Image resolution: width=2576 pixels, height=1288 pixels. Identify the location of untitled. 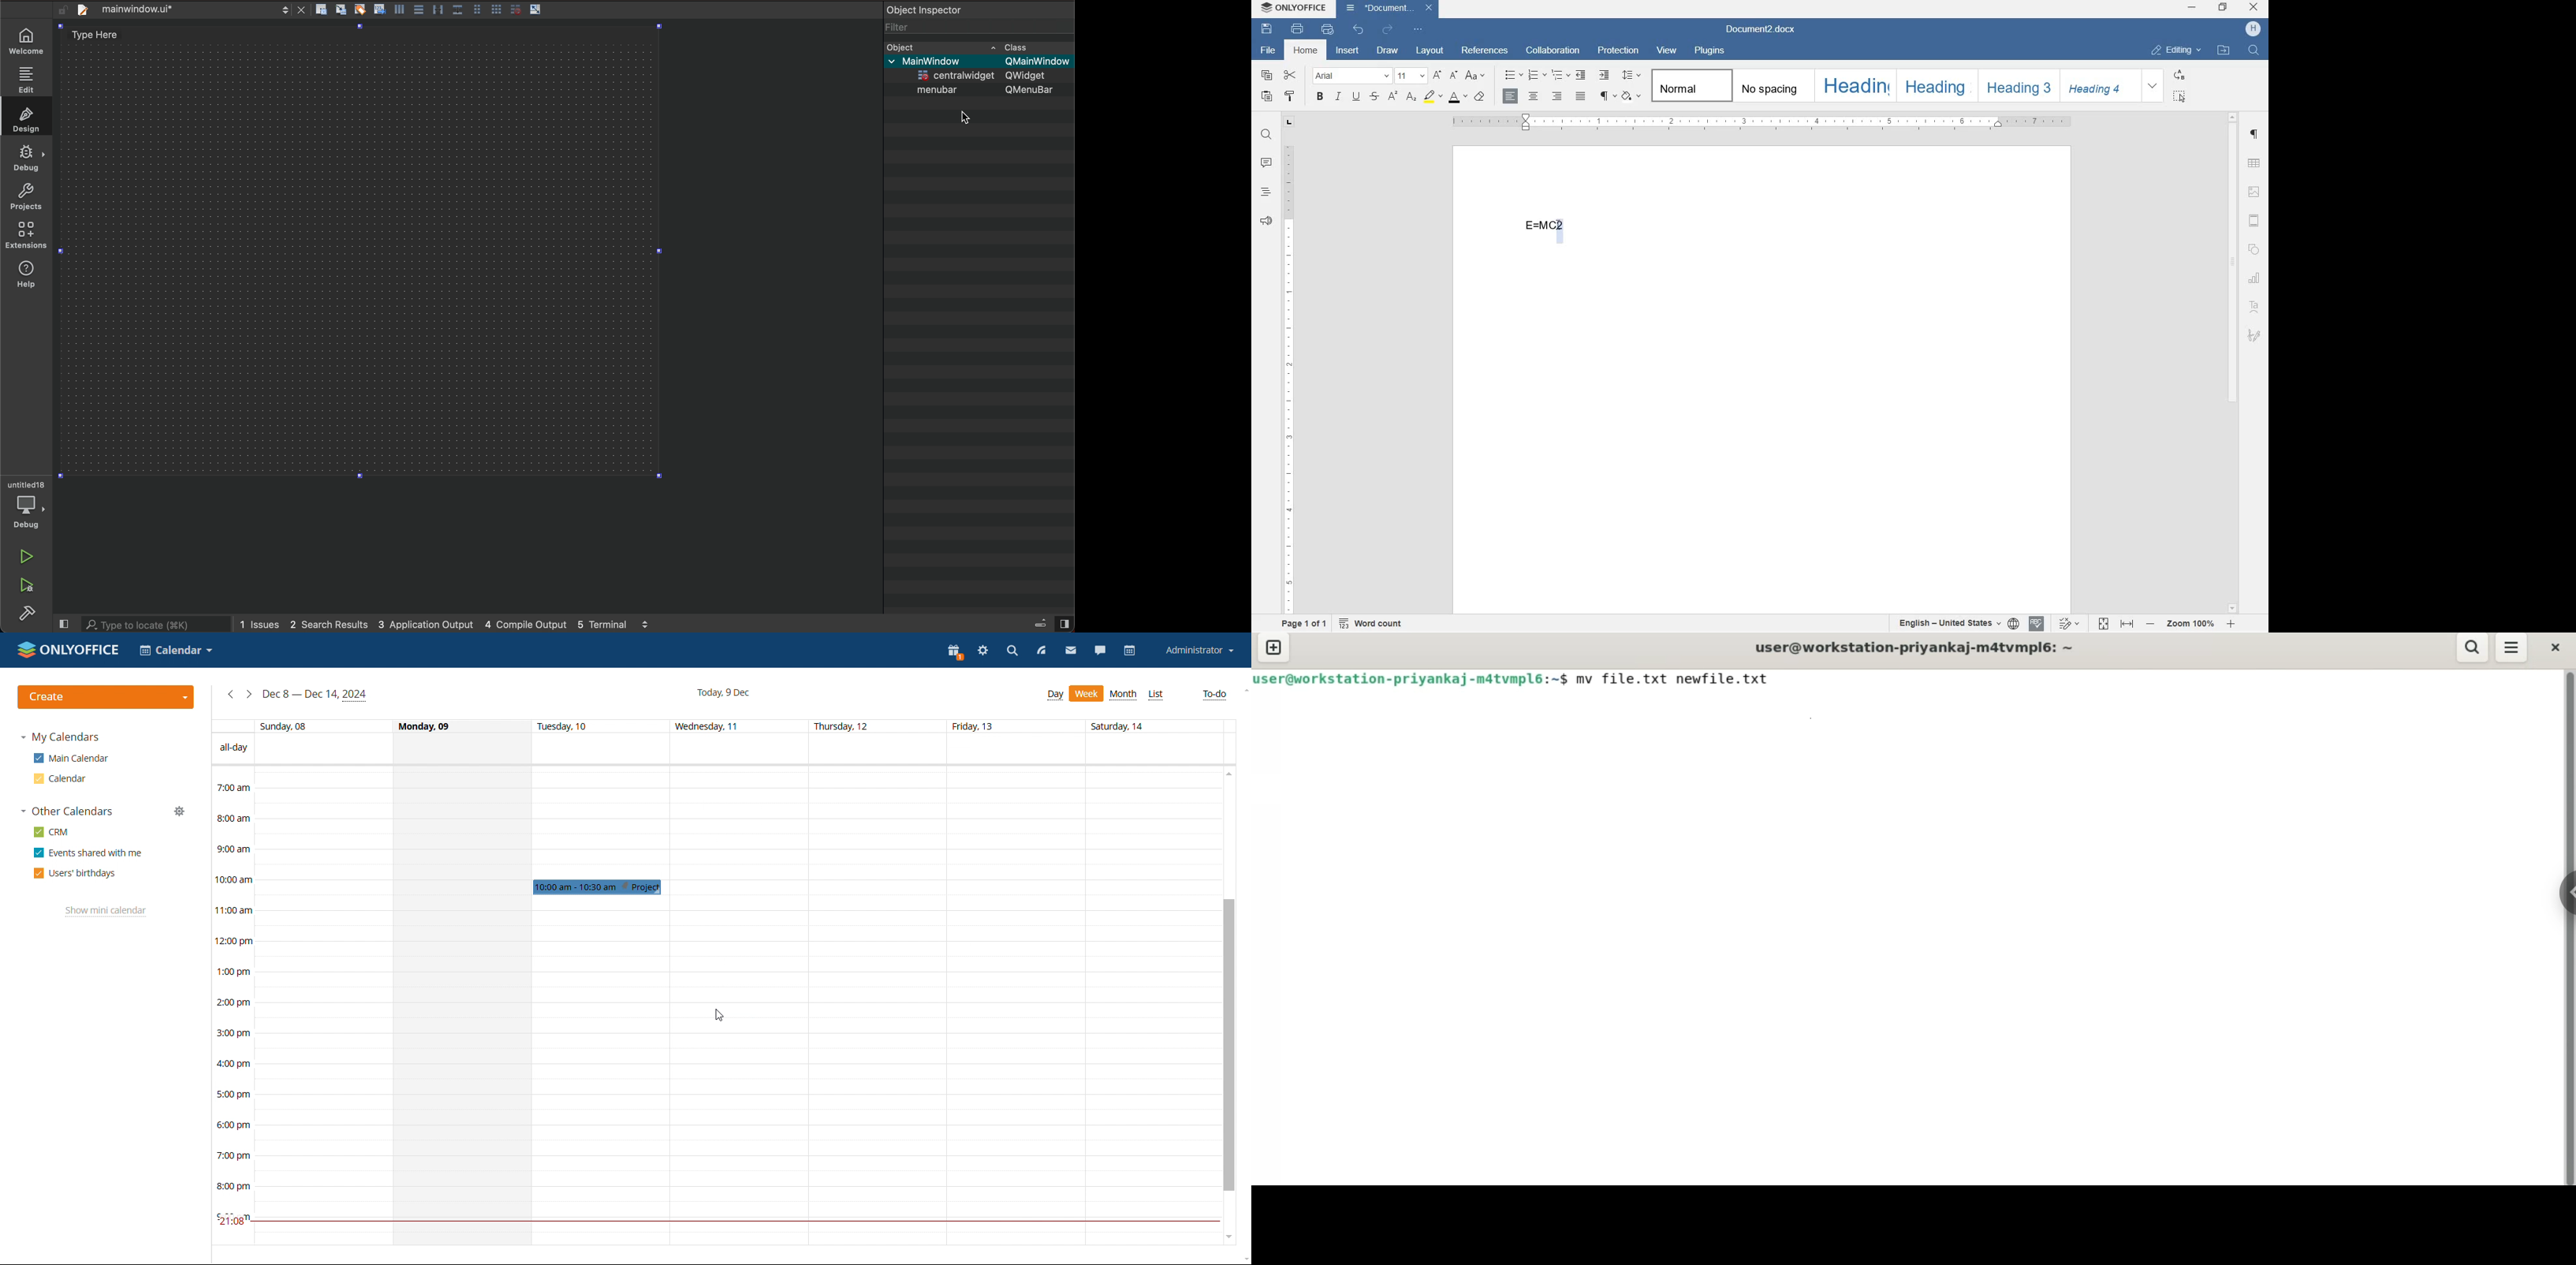
(26, 482).